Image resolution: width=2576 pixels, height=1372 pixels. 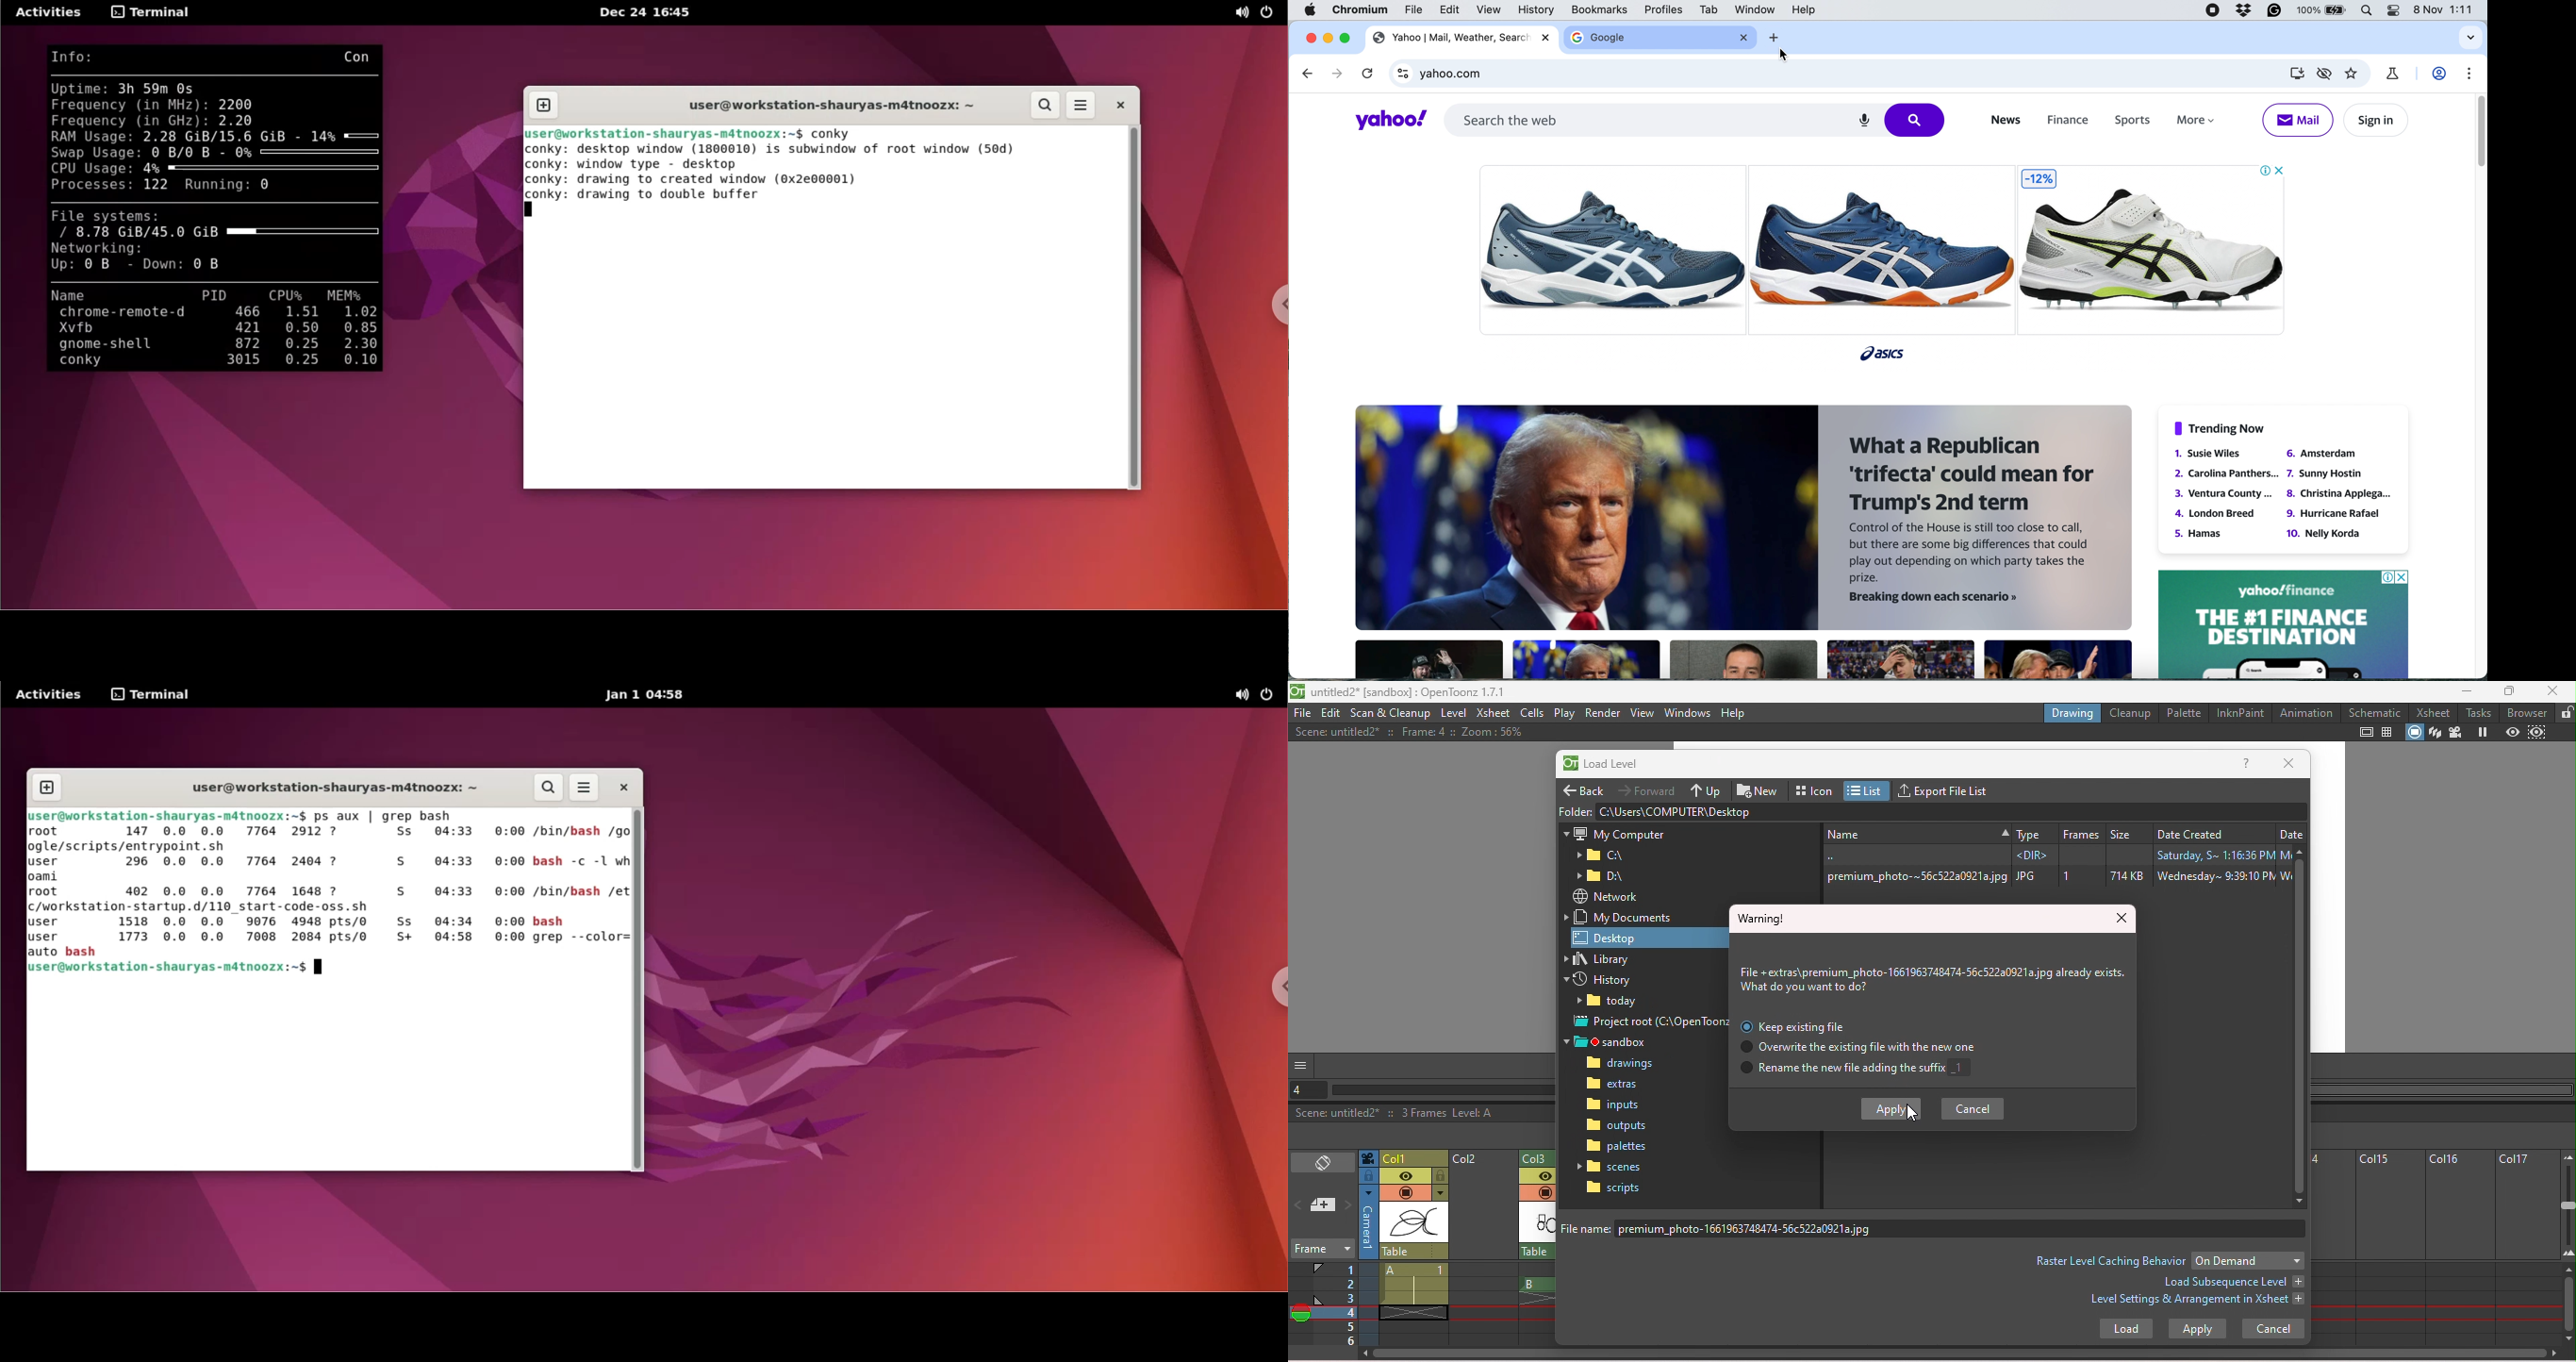 What do you see at coordinates (1302, 713) in the screenshot?
I see `file` at bounding box center [1302, 713].